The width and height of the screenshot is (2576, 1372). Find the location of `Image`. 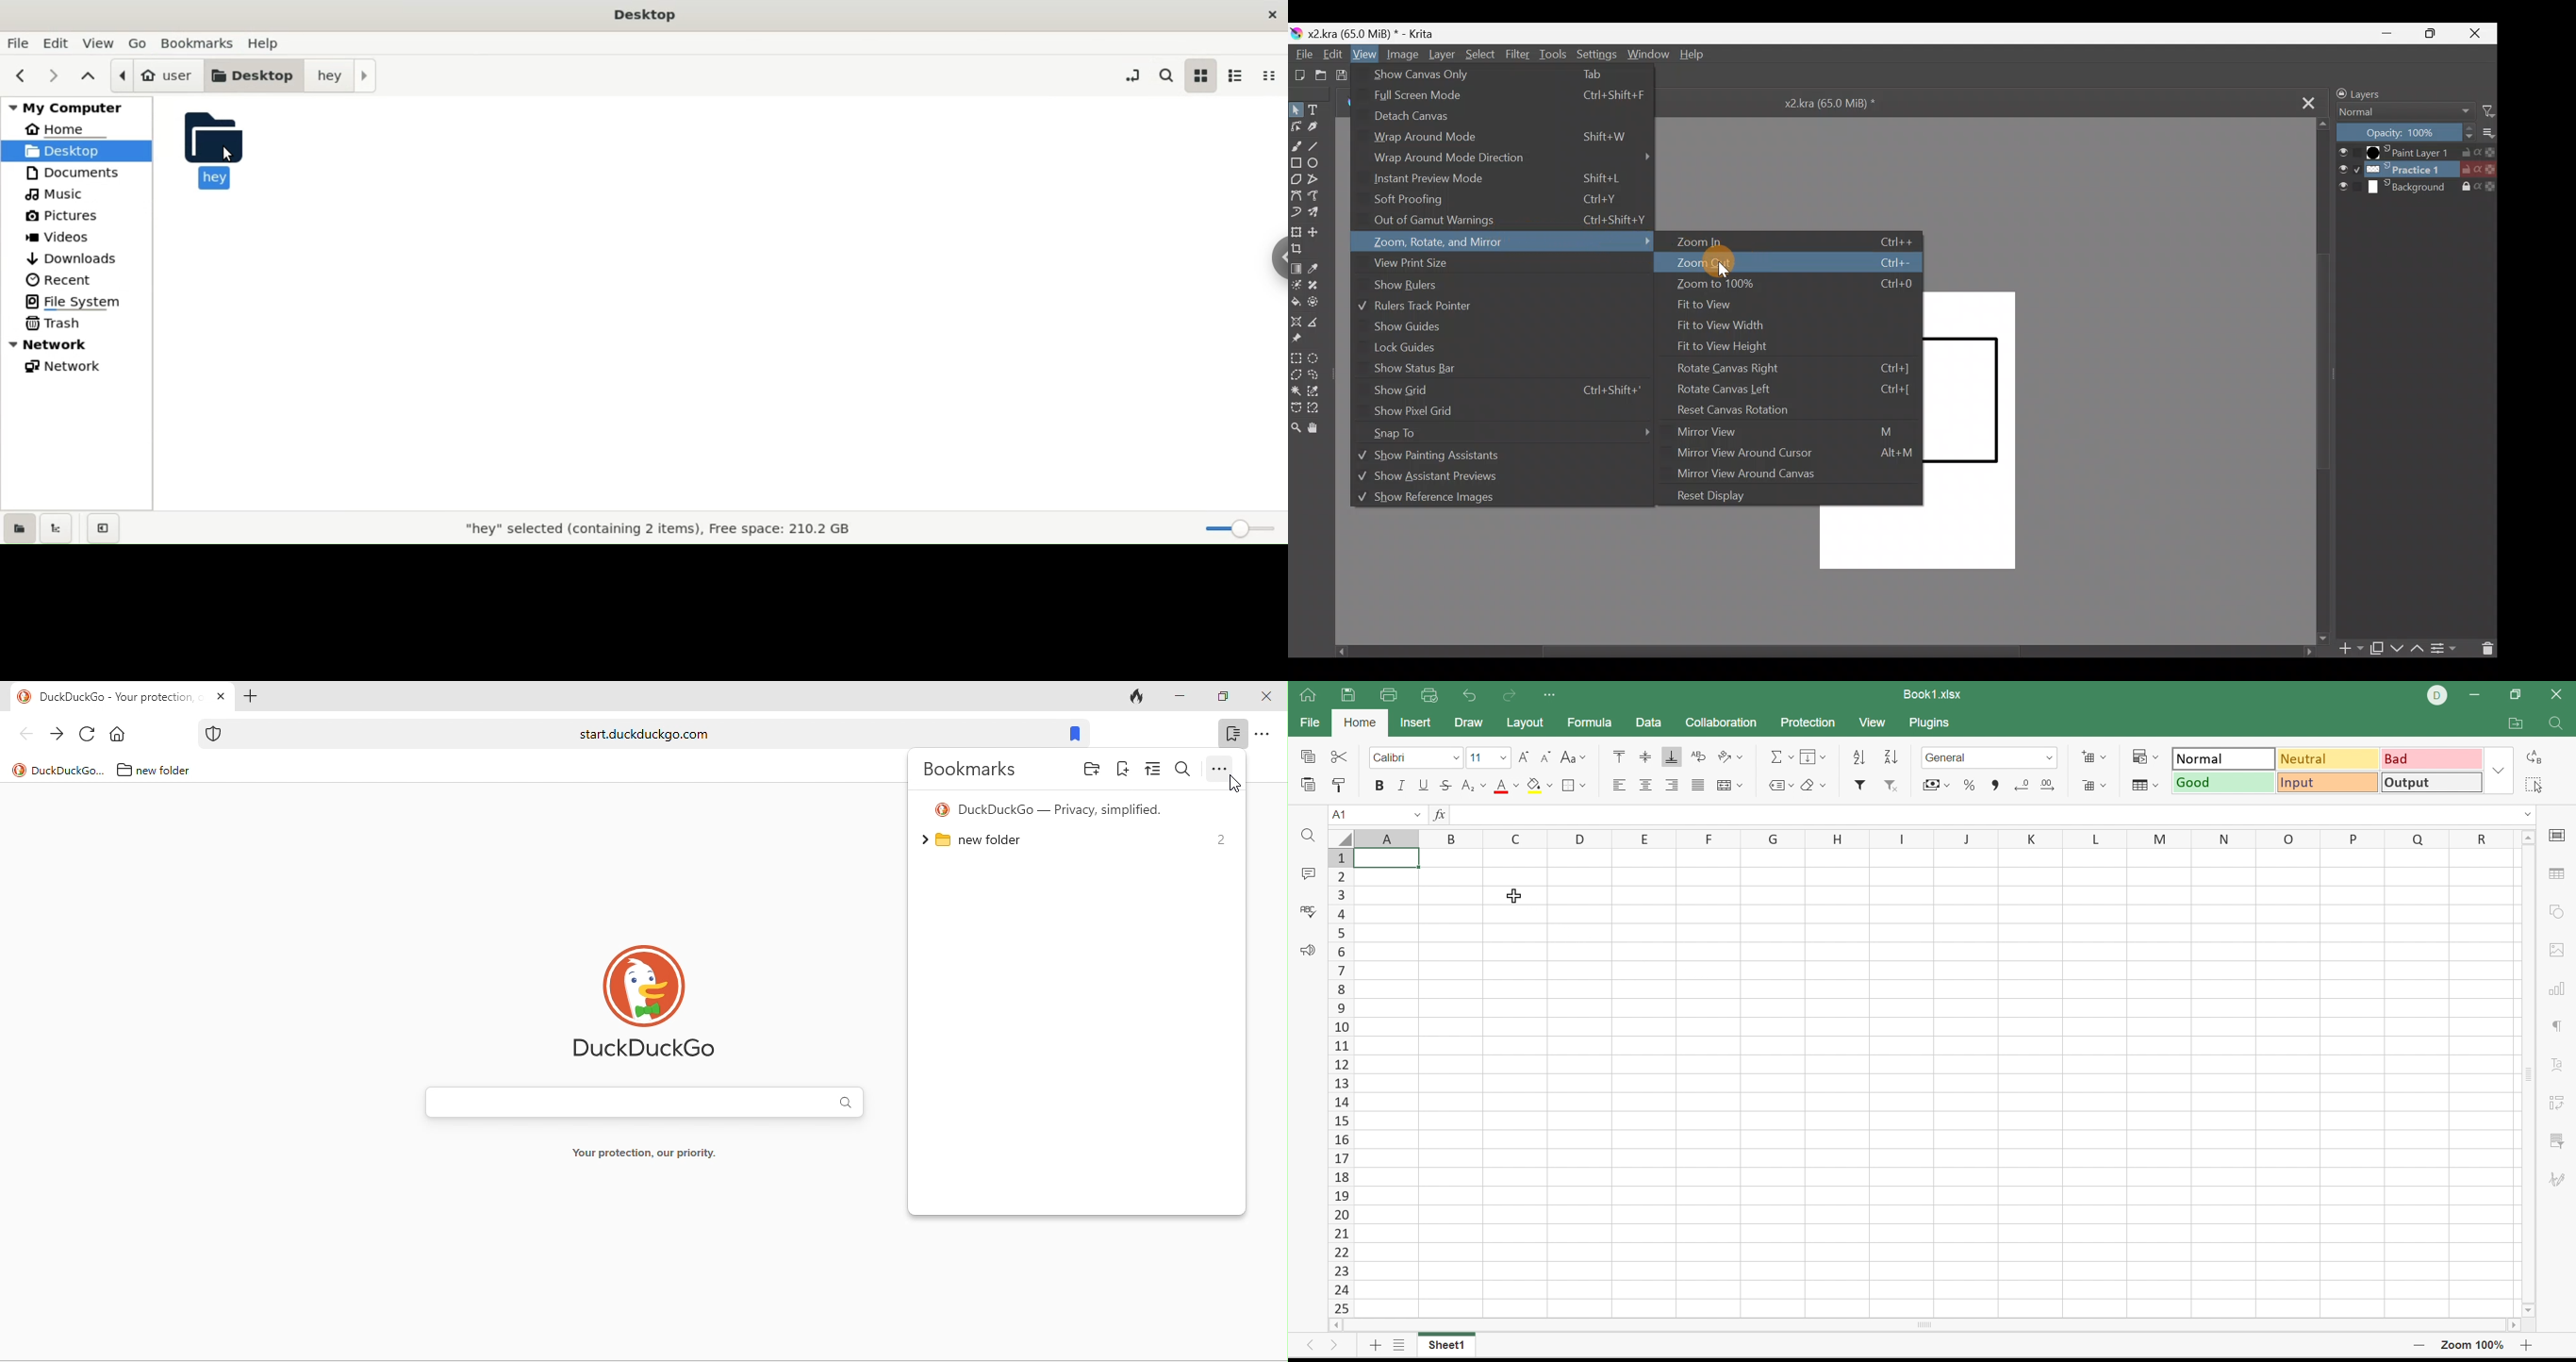

Image is located at coordinates (1401, 55).